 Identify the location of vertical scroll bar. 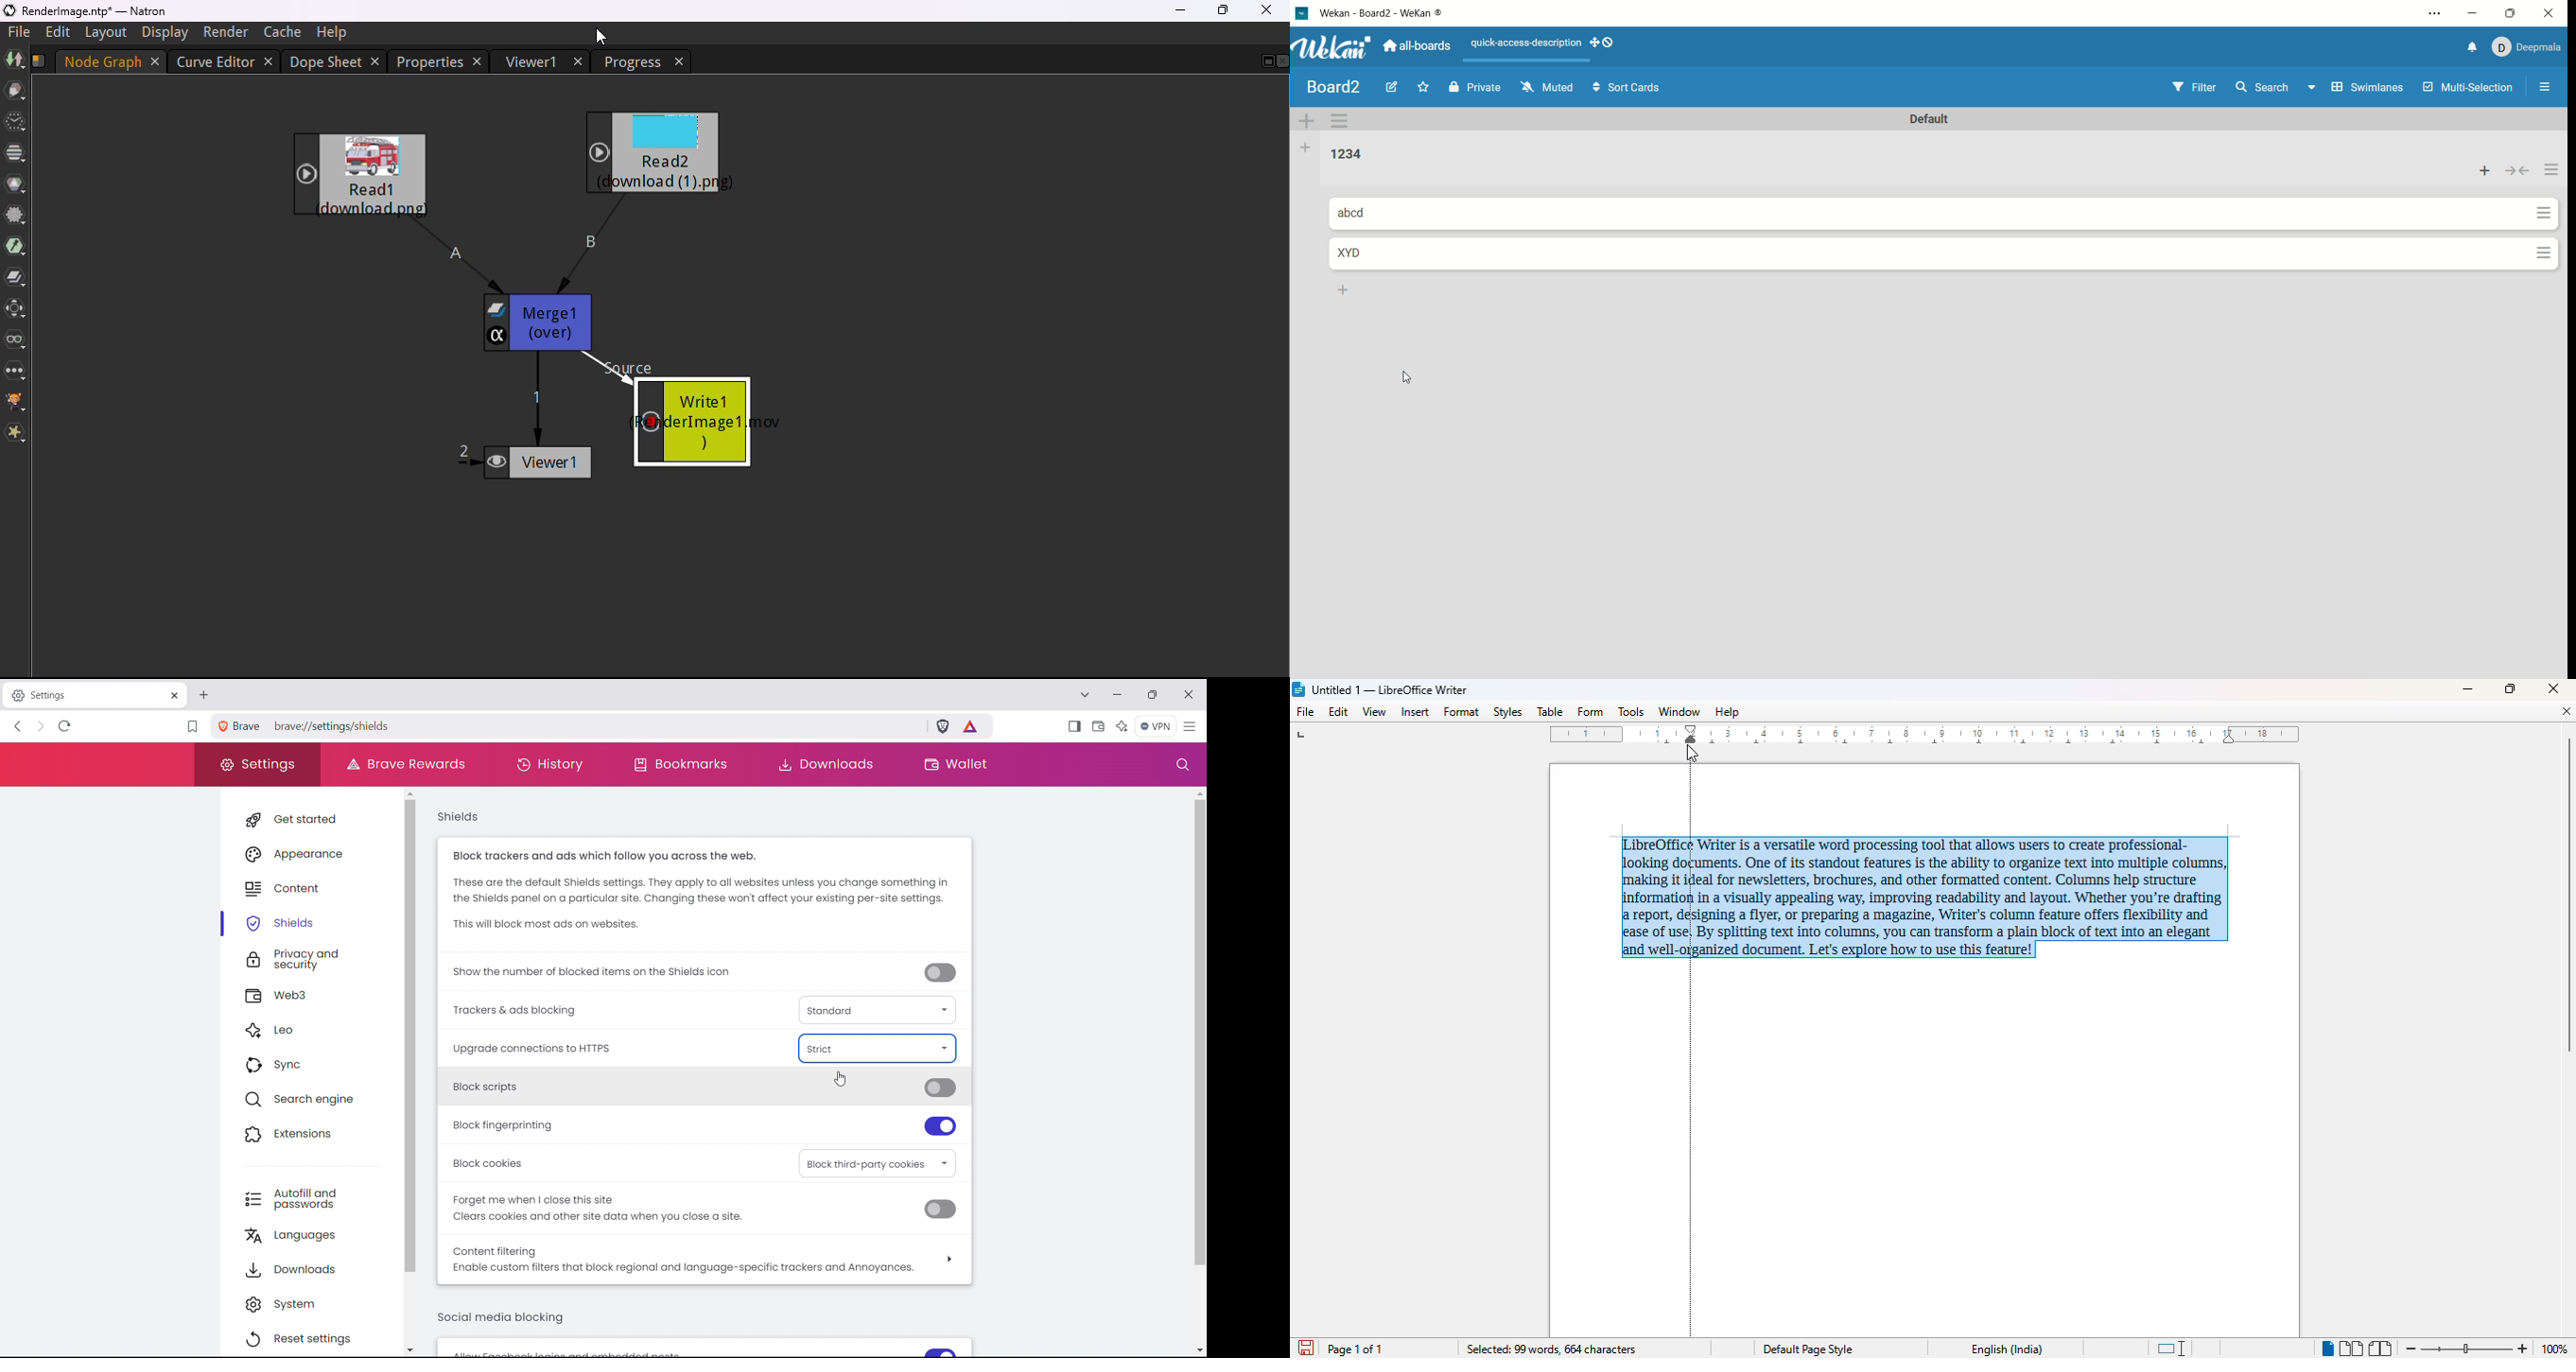
(2568, 895).